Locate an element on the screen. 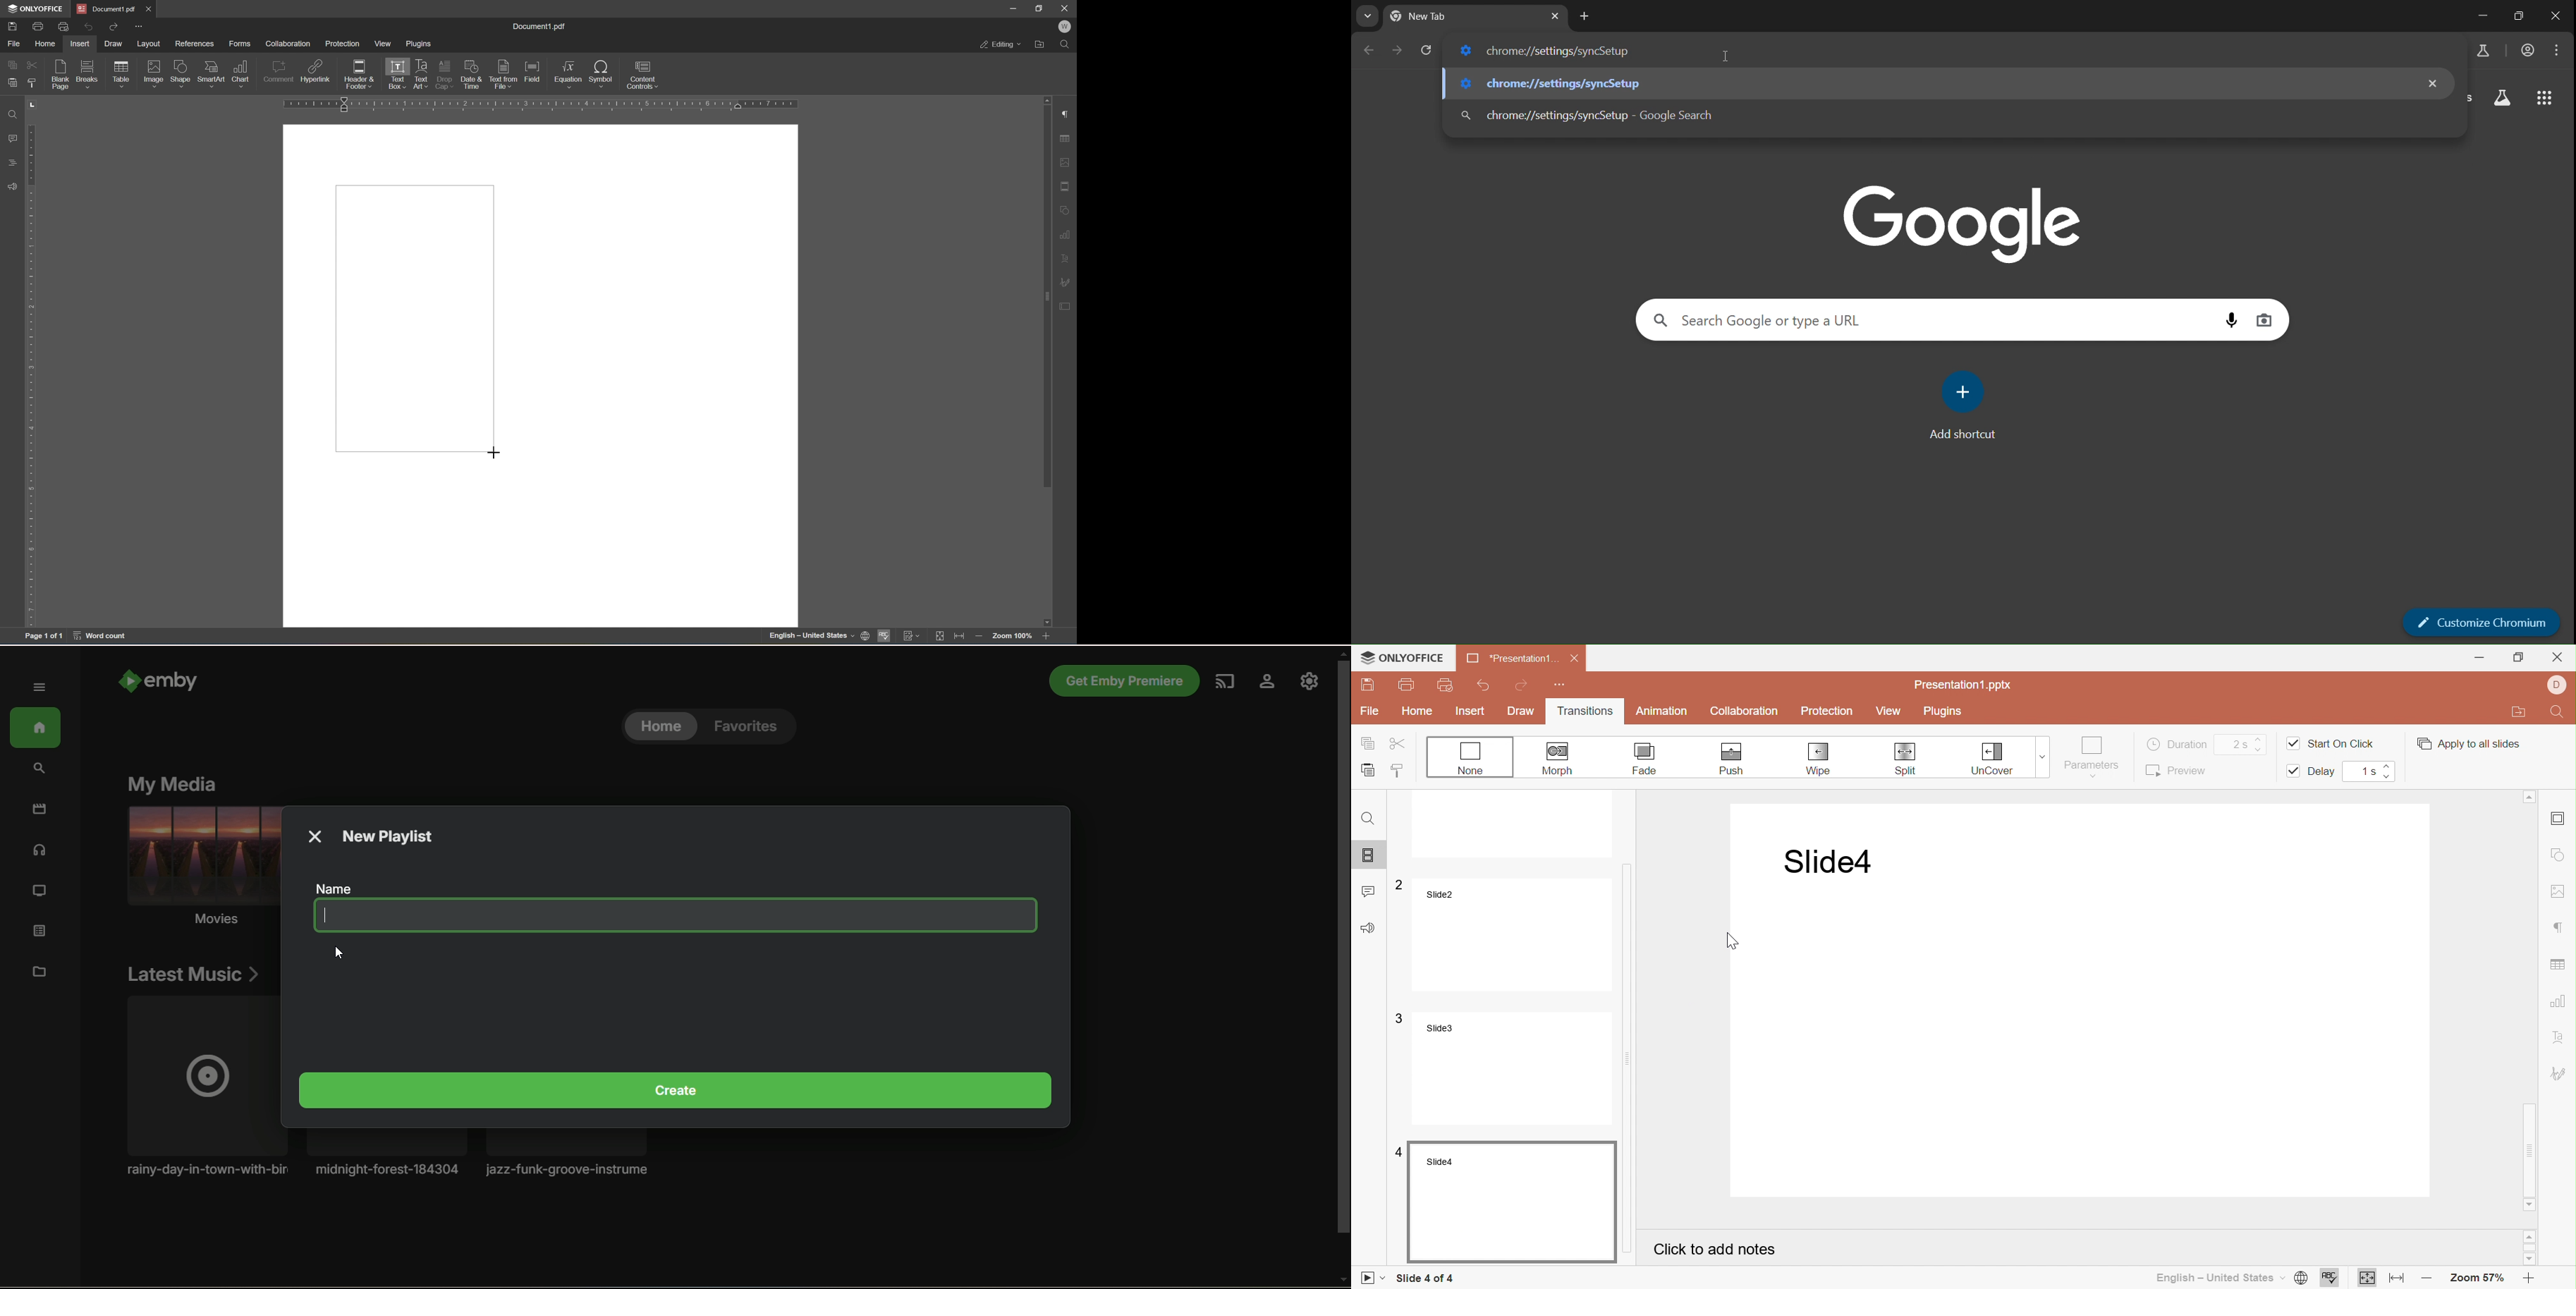  Music album is located at coordinates (200, 1087).